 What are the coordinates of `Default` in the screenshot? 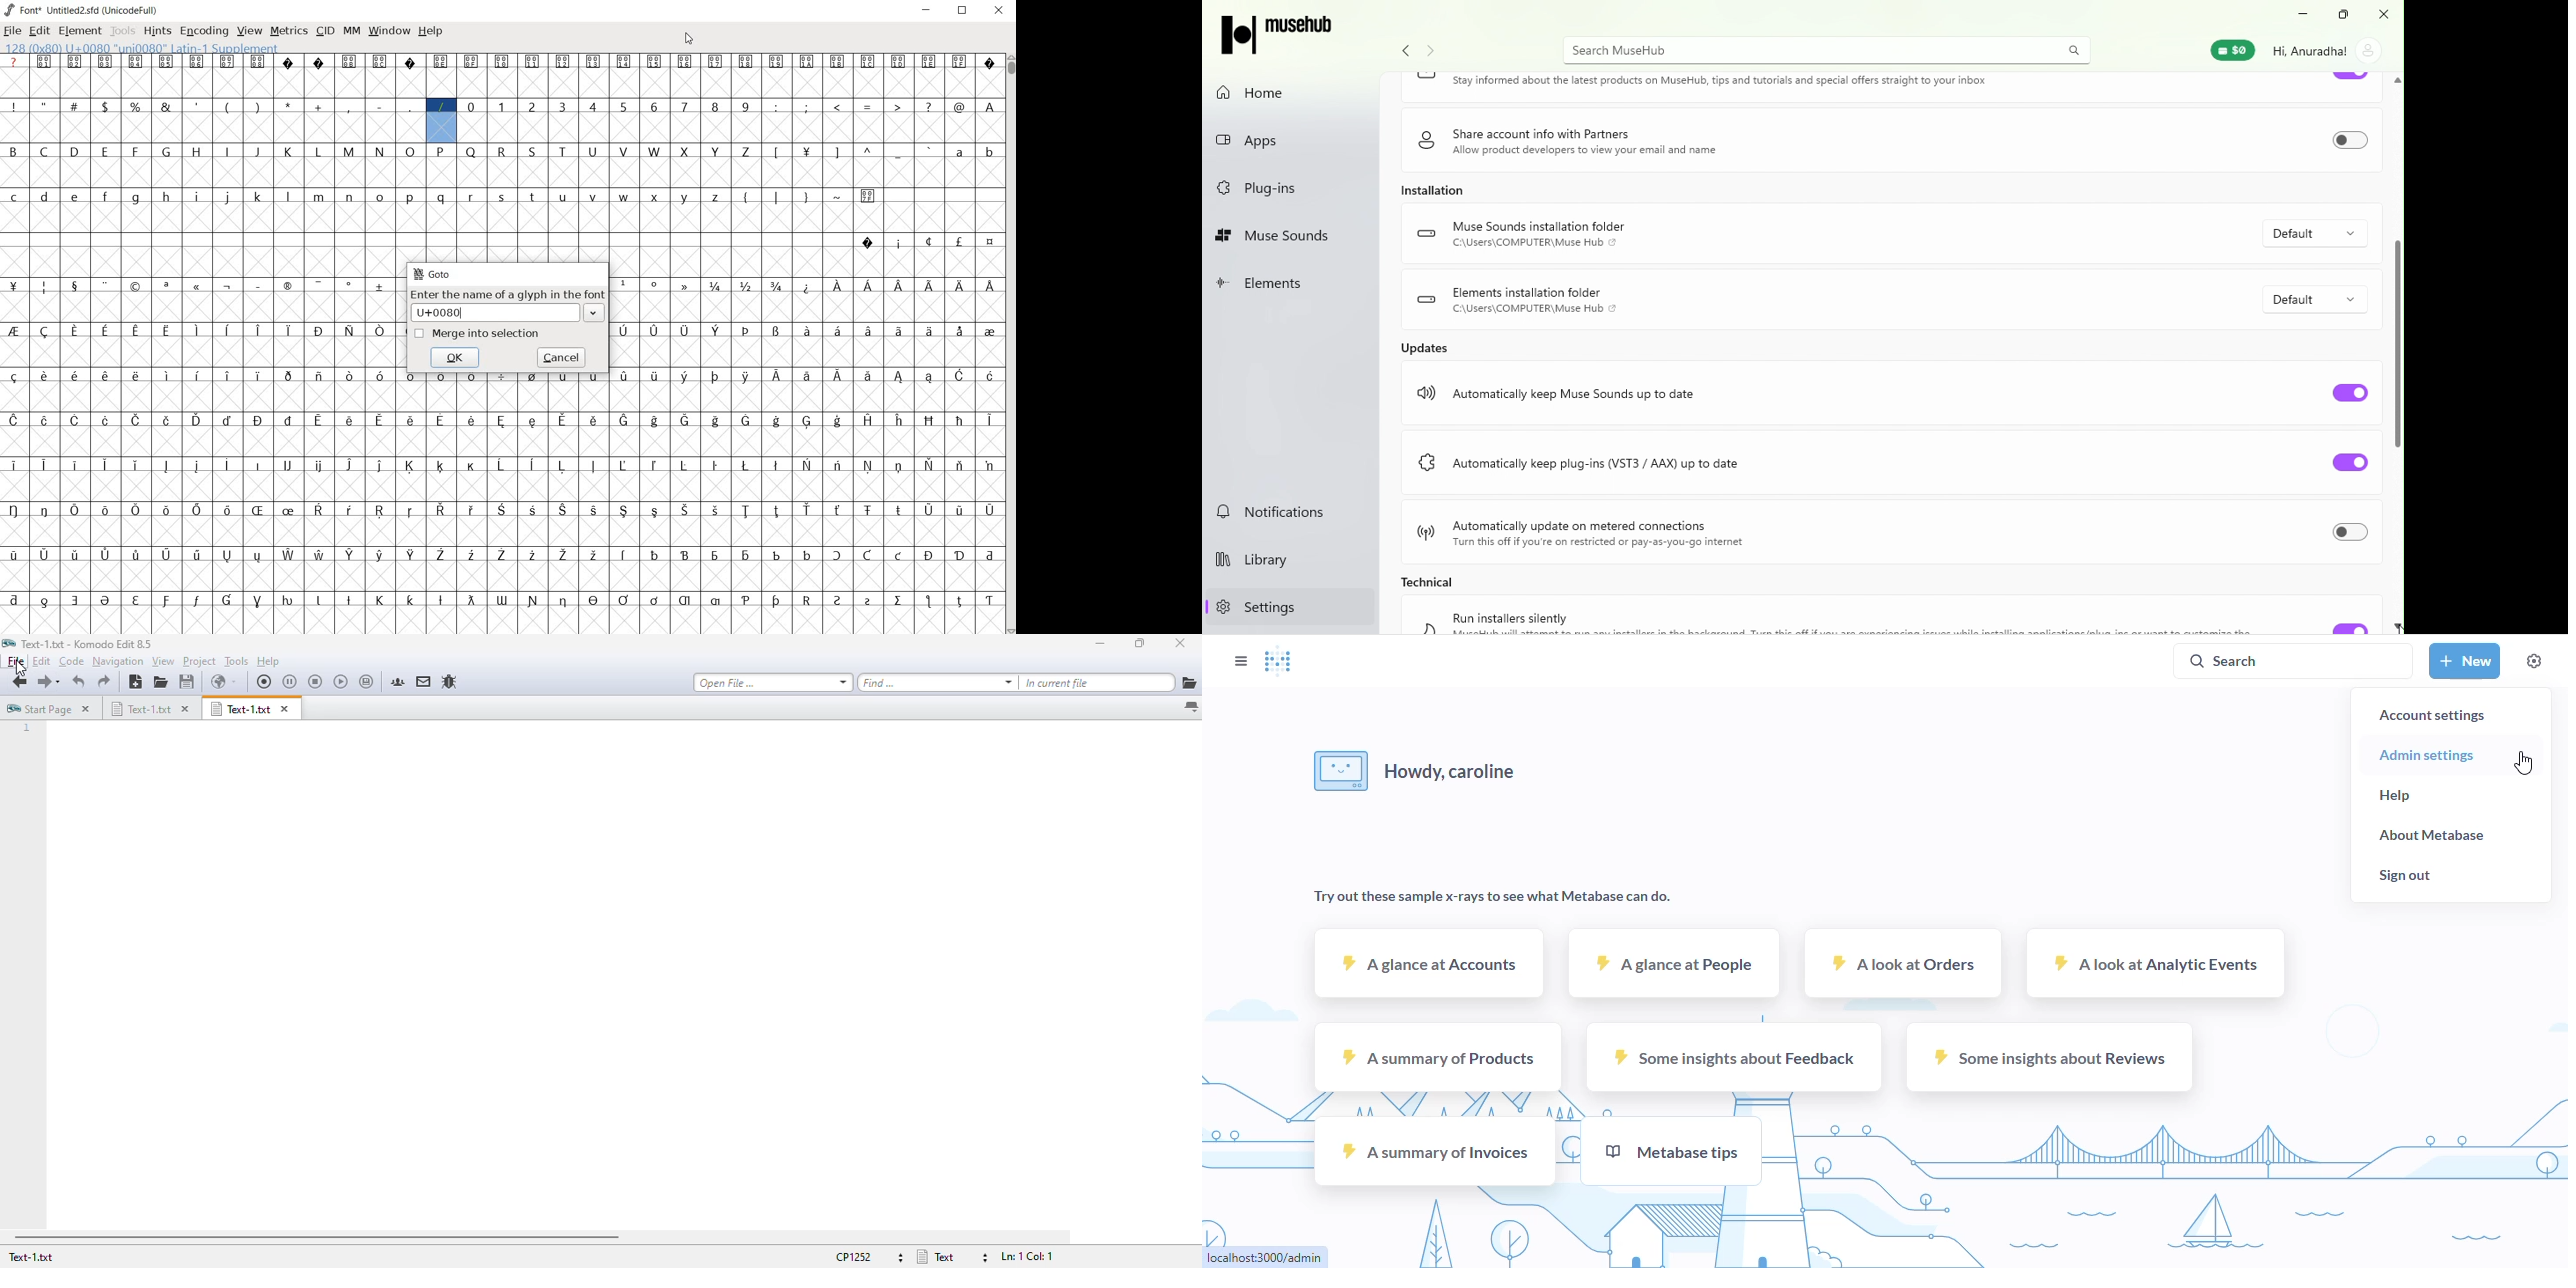 It's located at (2316, 233).